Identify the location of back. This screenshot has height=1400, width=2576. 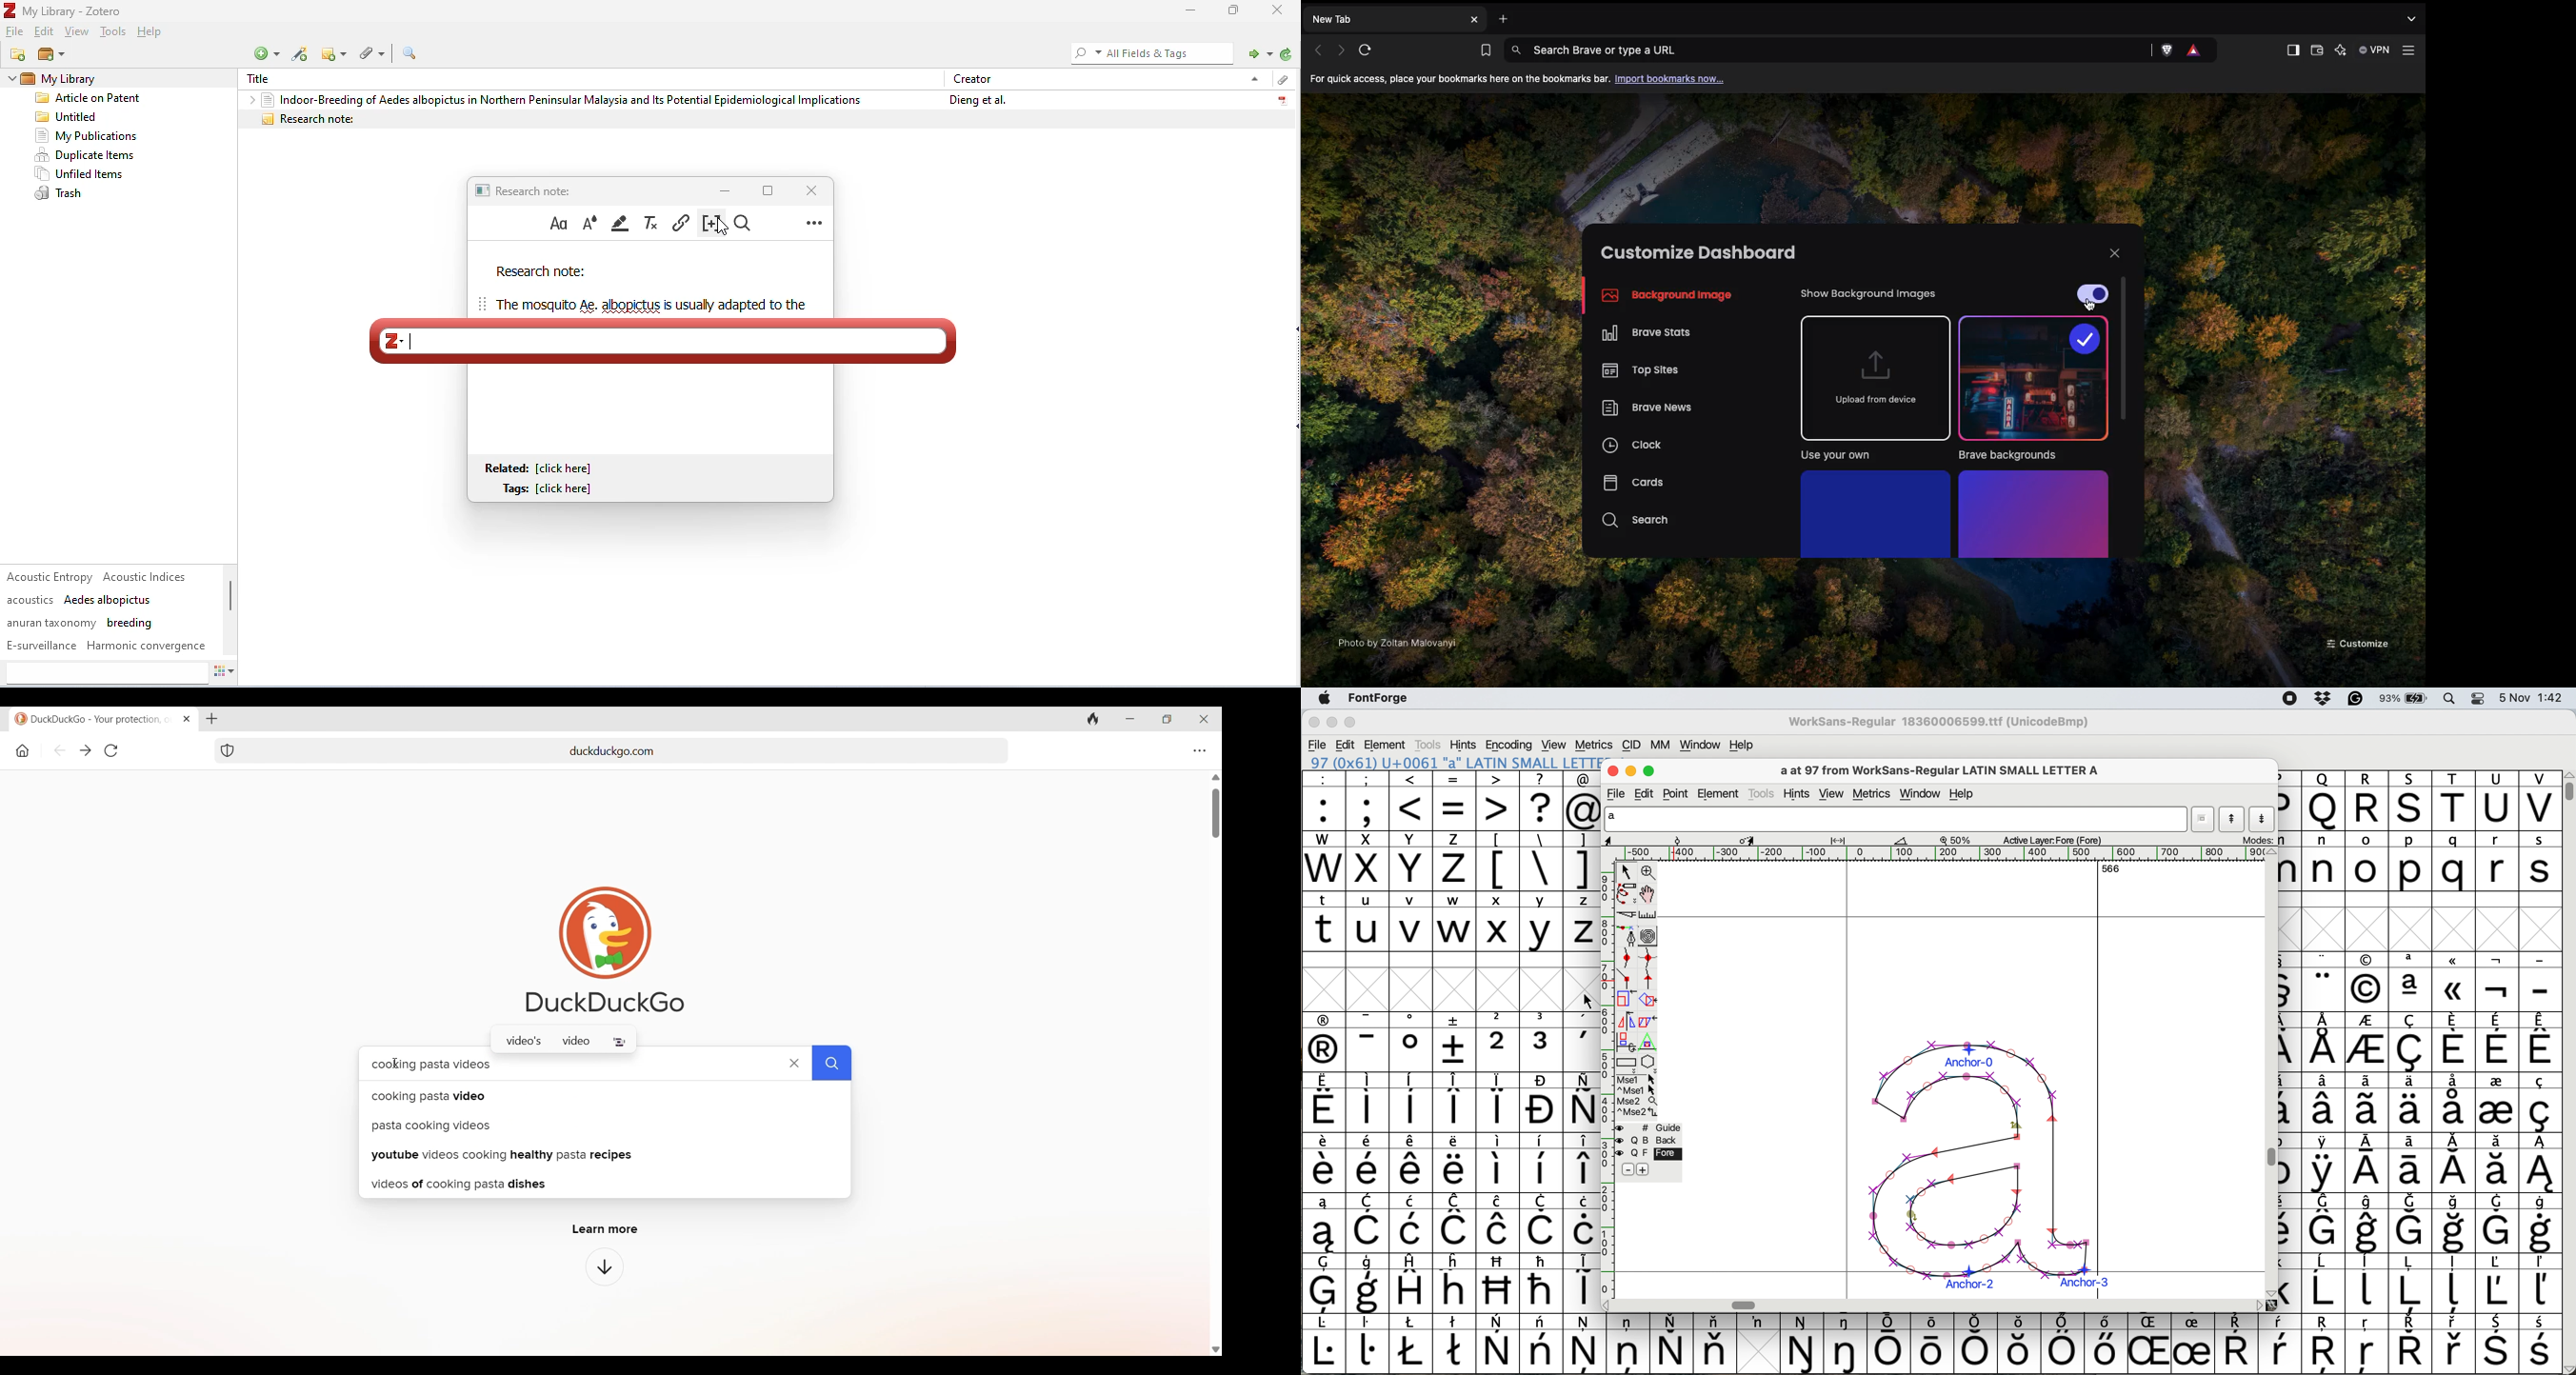
(1648, 1139).